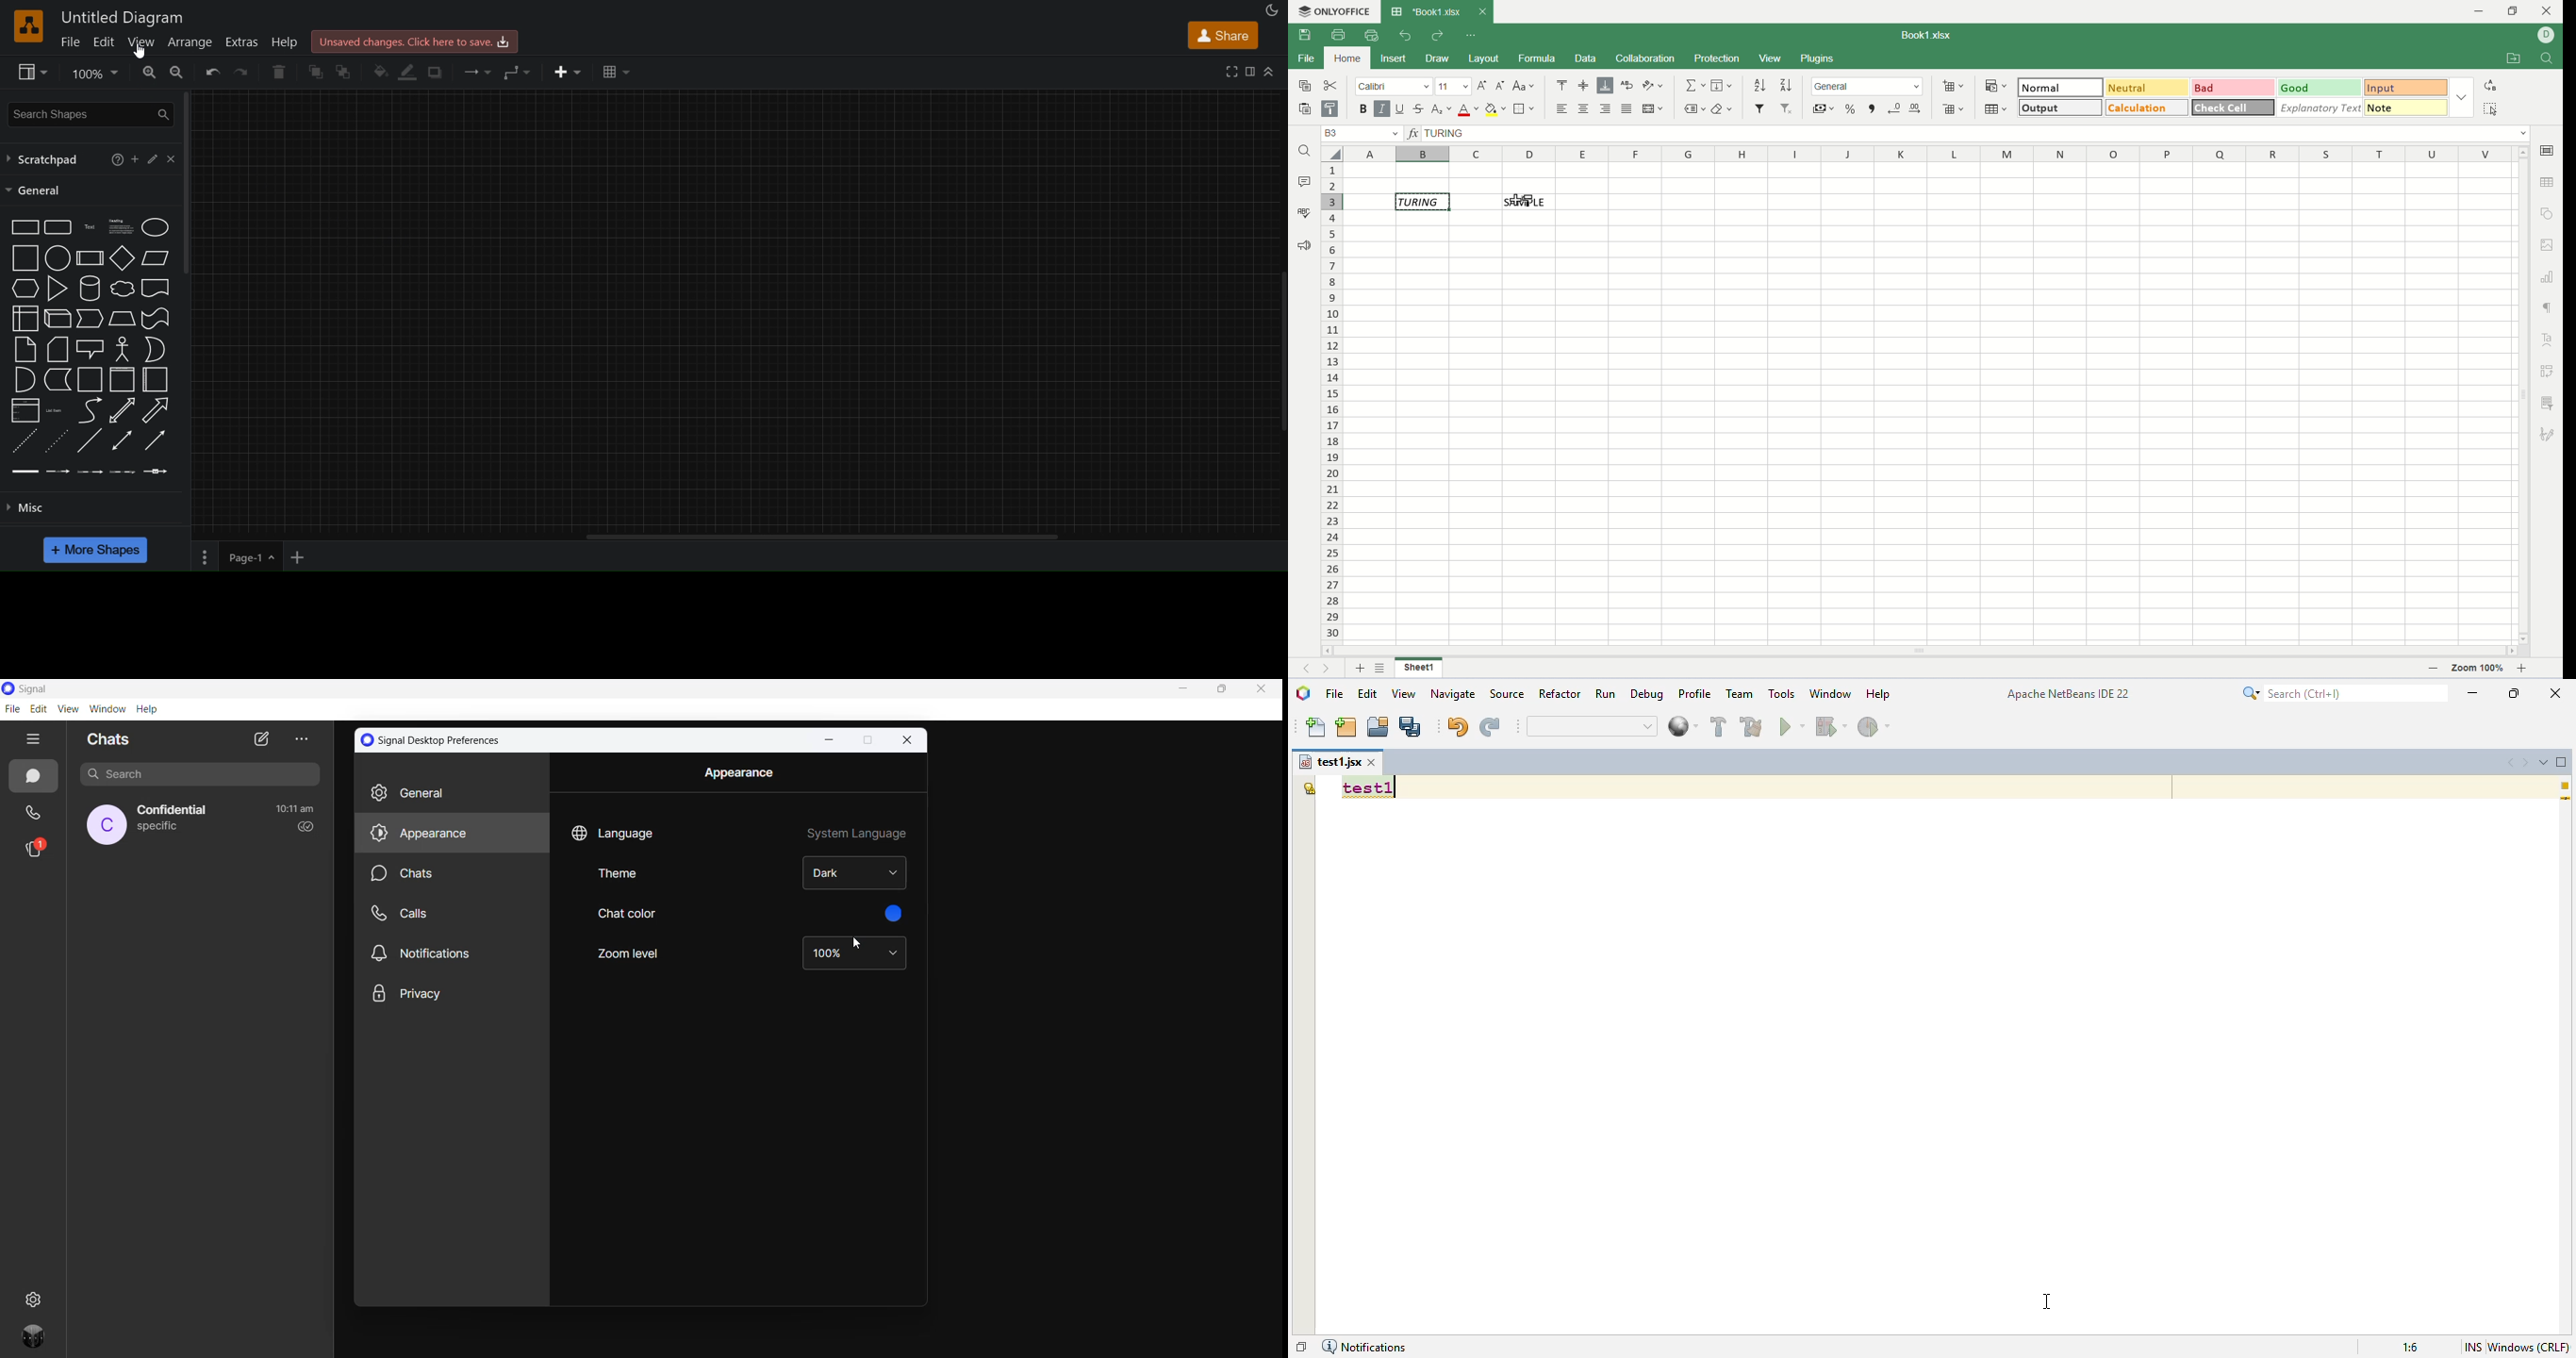  What do you see at coordinates (1303, 181) in the screenshot?
I see `comment` at bounding box center [1303, 181].